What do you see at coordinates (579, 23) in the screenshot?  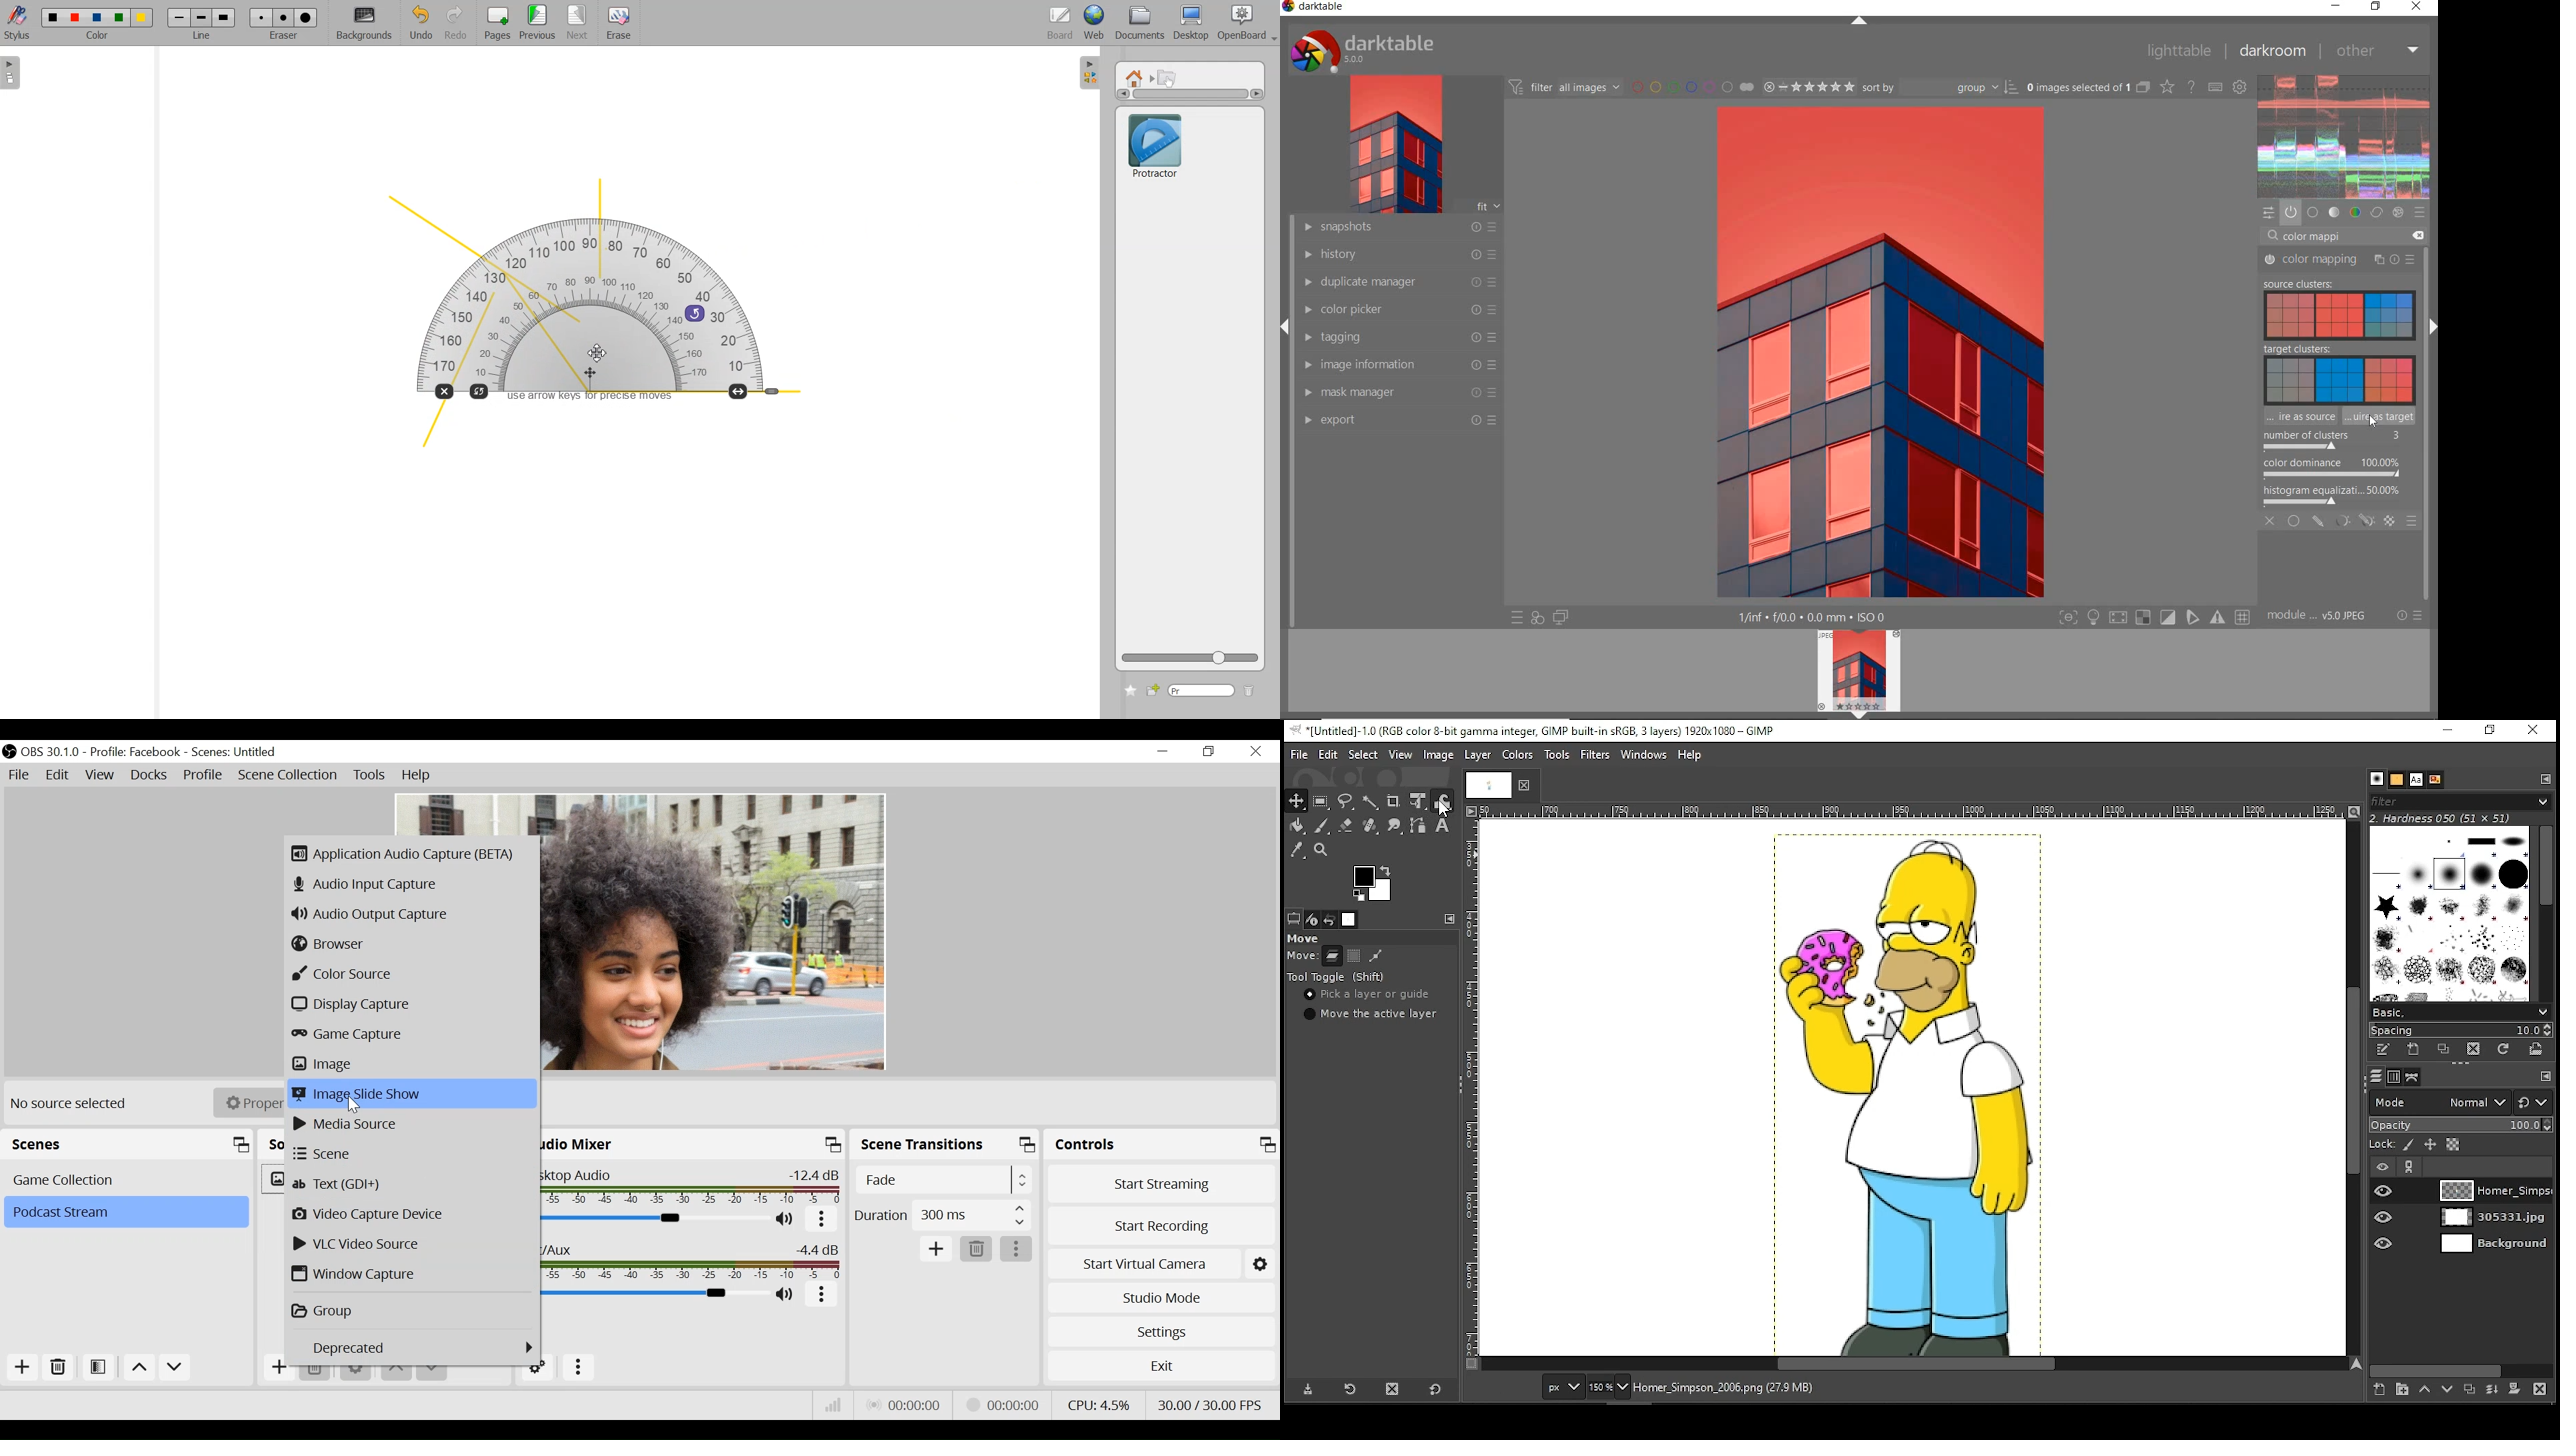 I see `Next` at bounding box center [579, 23].